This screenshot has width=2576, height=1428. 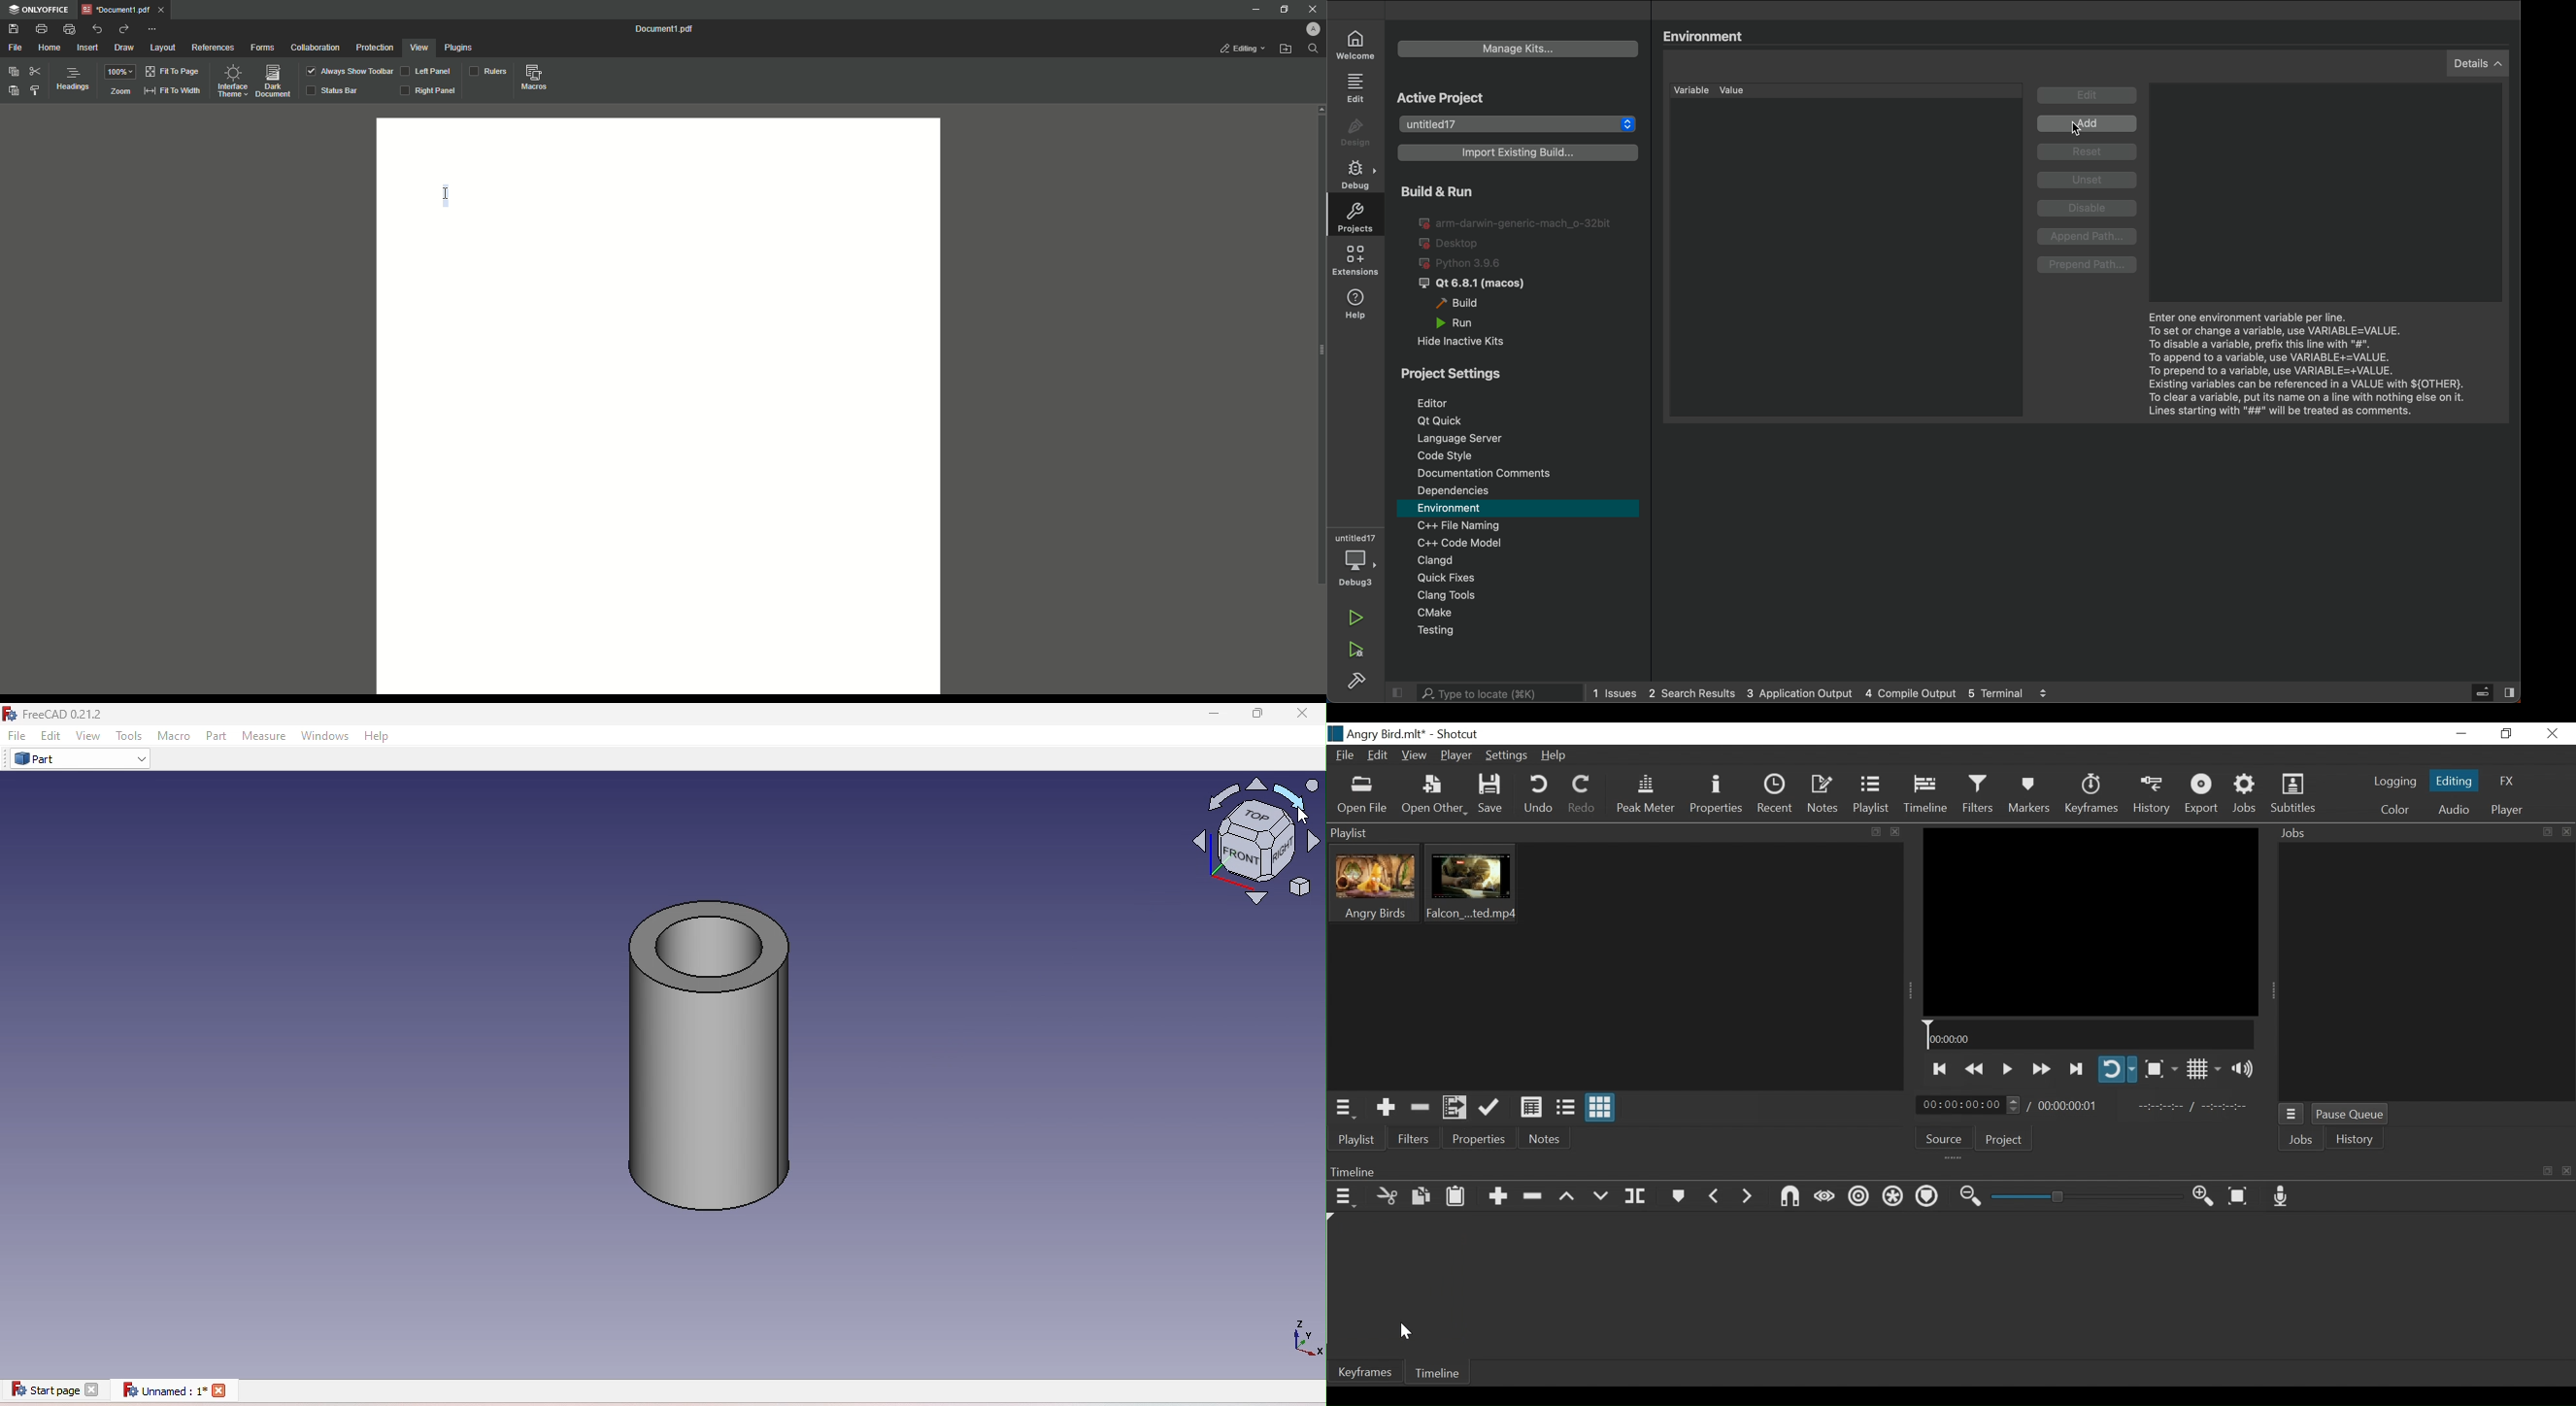 What do you see at coordinates (1678, 1196) in the screenshot?
I see `Markers` at bounding box center [1678, 1196].